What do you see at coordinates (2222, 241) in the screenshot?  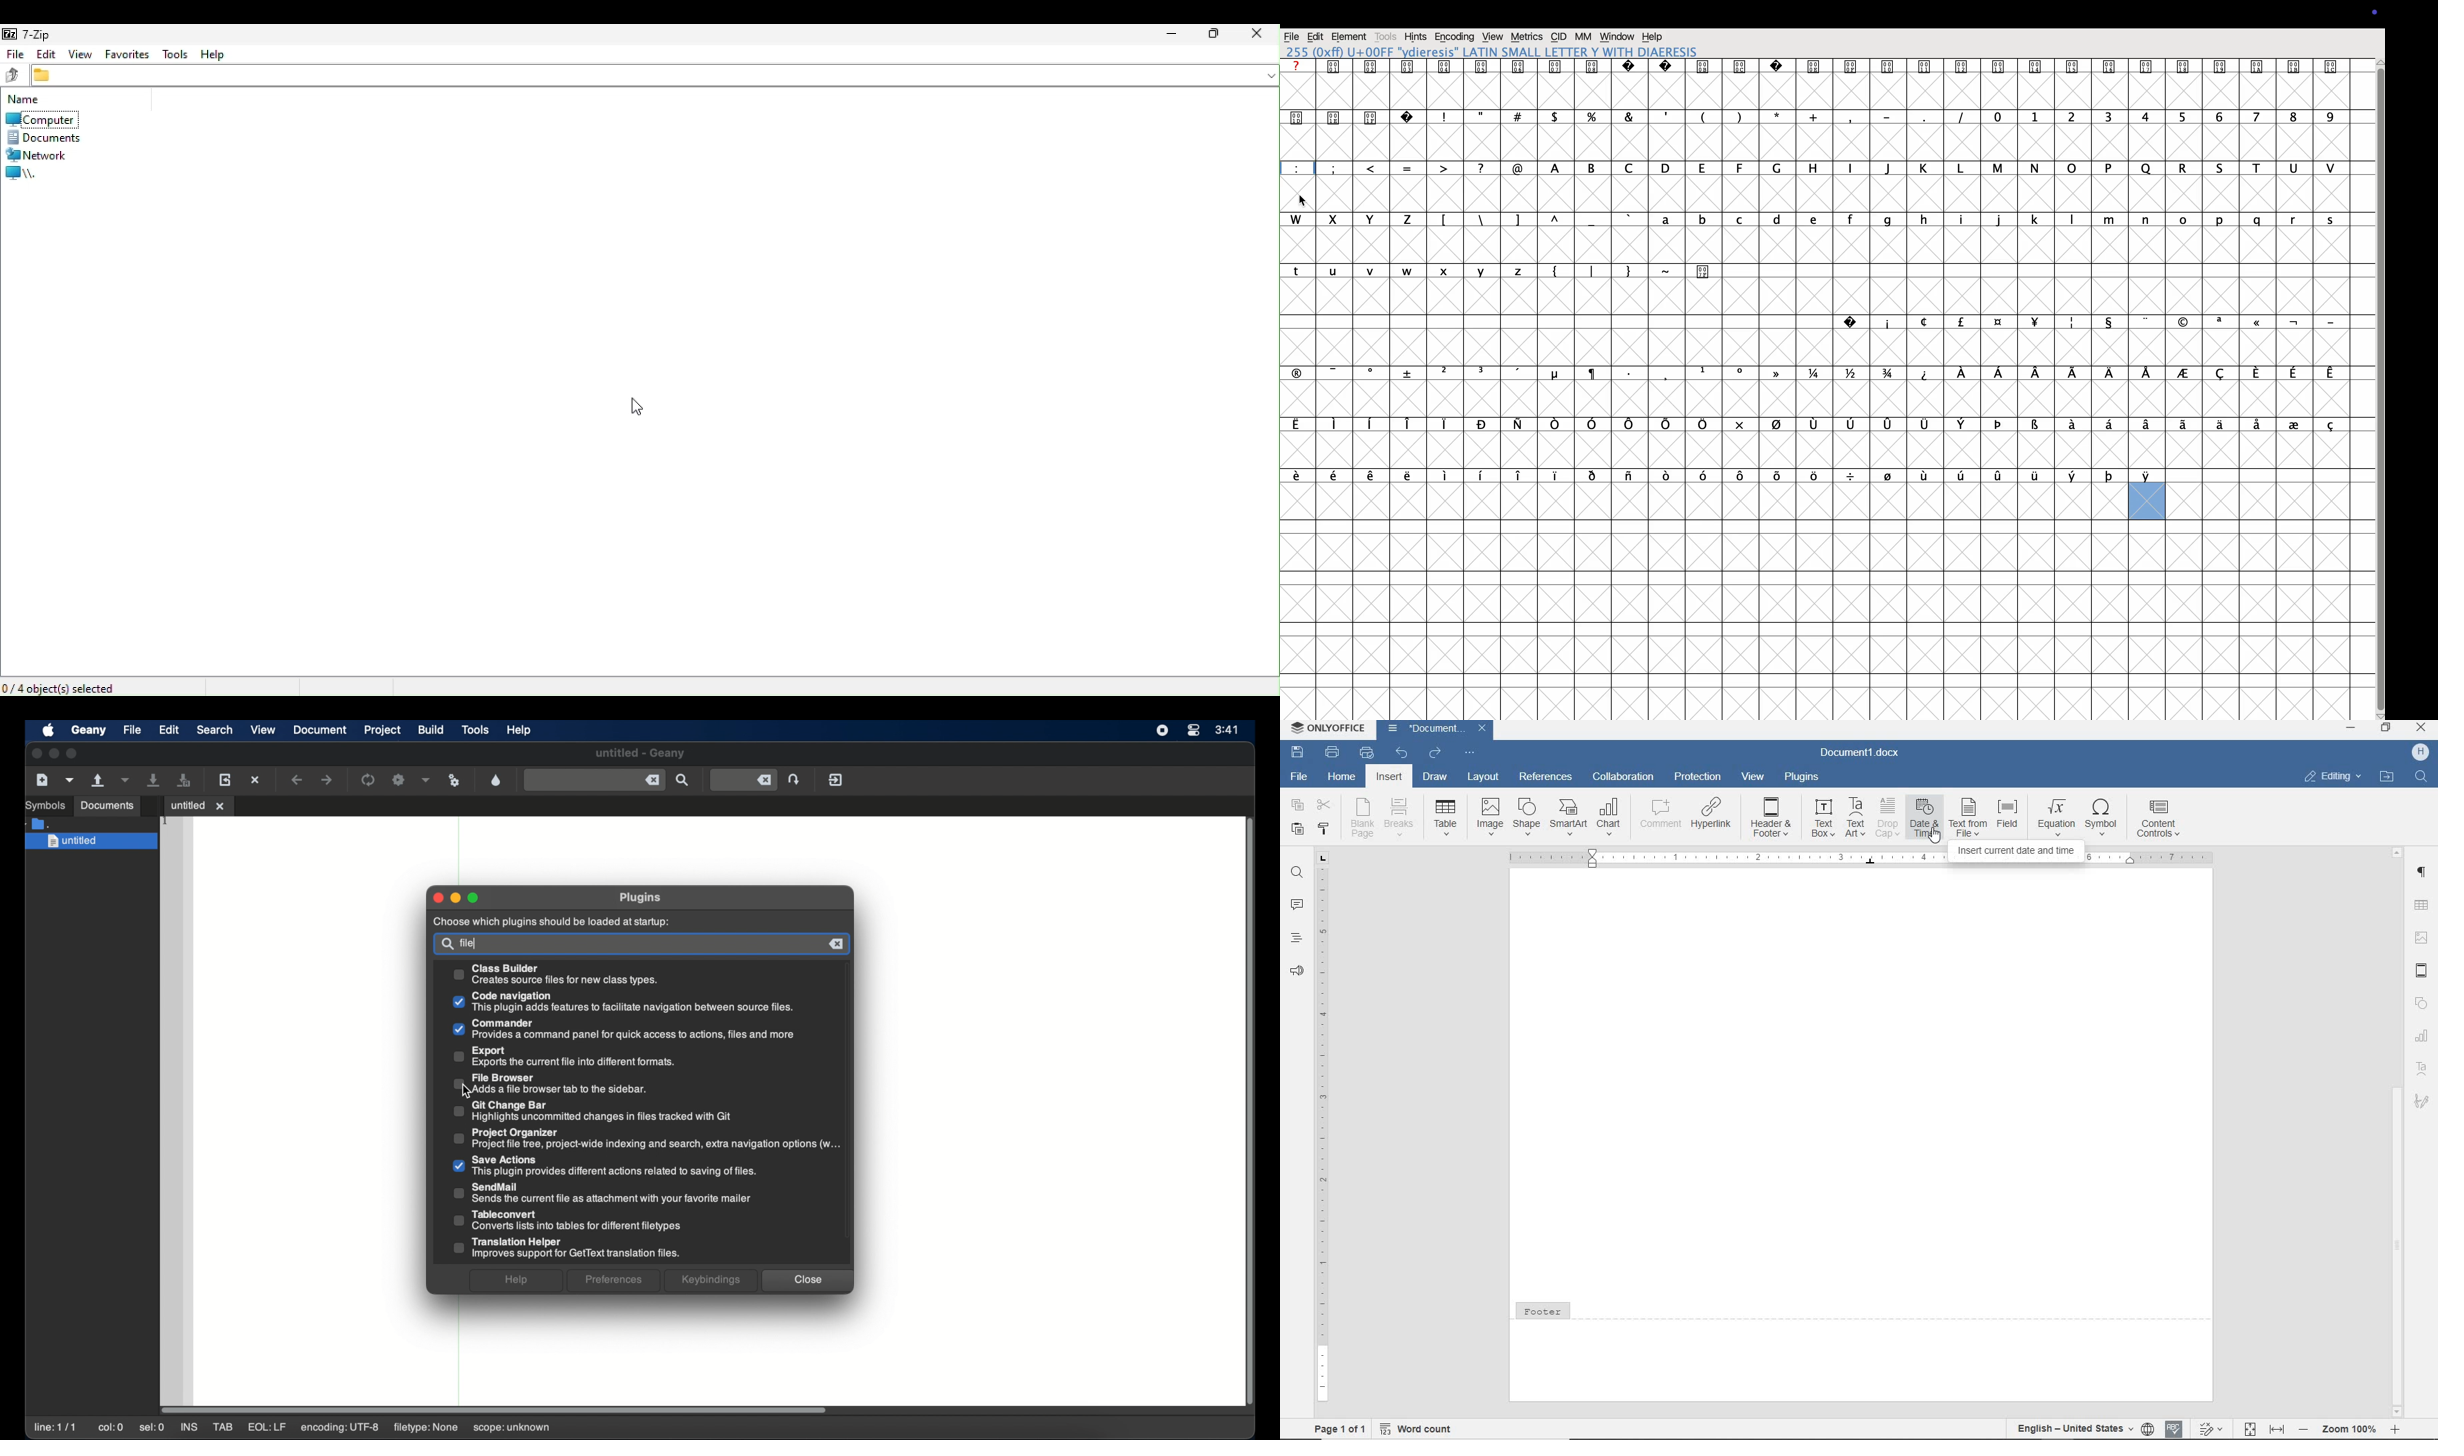 I see `p` at bounding box center [2222, 241].